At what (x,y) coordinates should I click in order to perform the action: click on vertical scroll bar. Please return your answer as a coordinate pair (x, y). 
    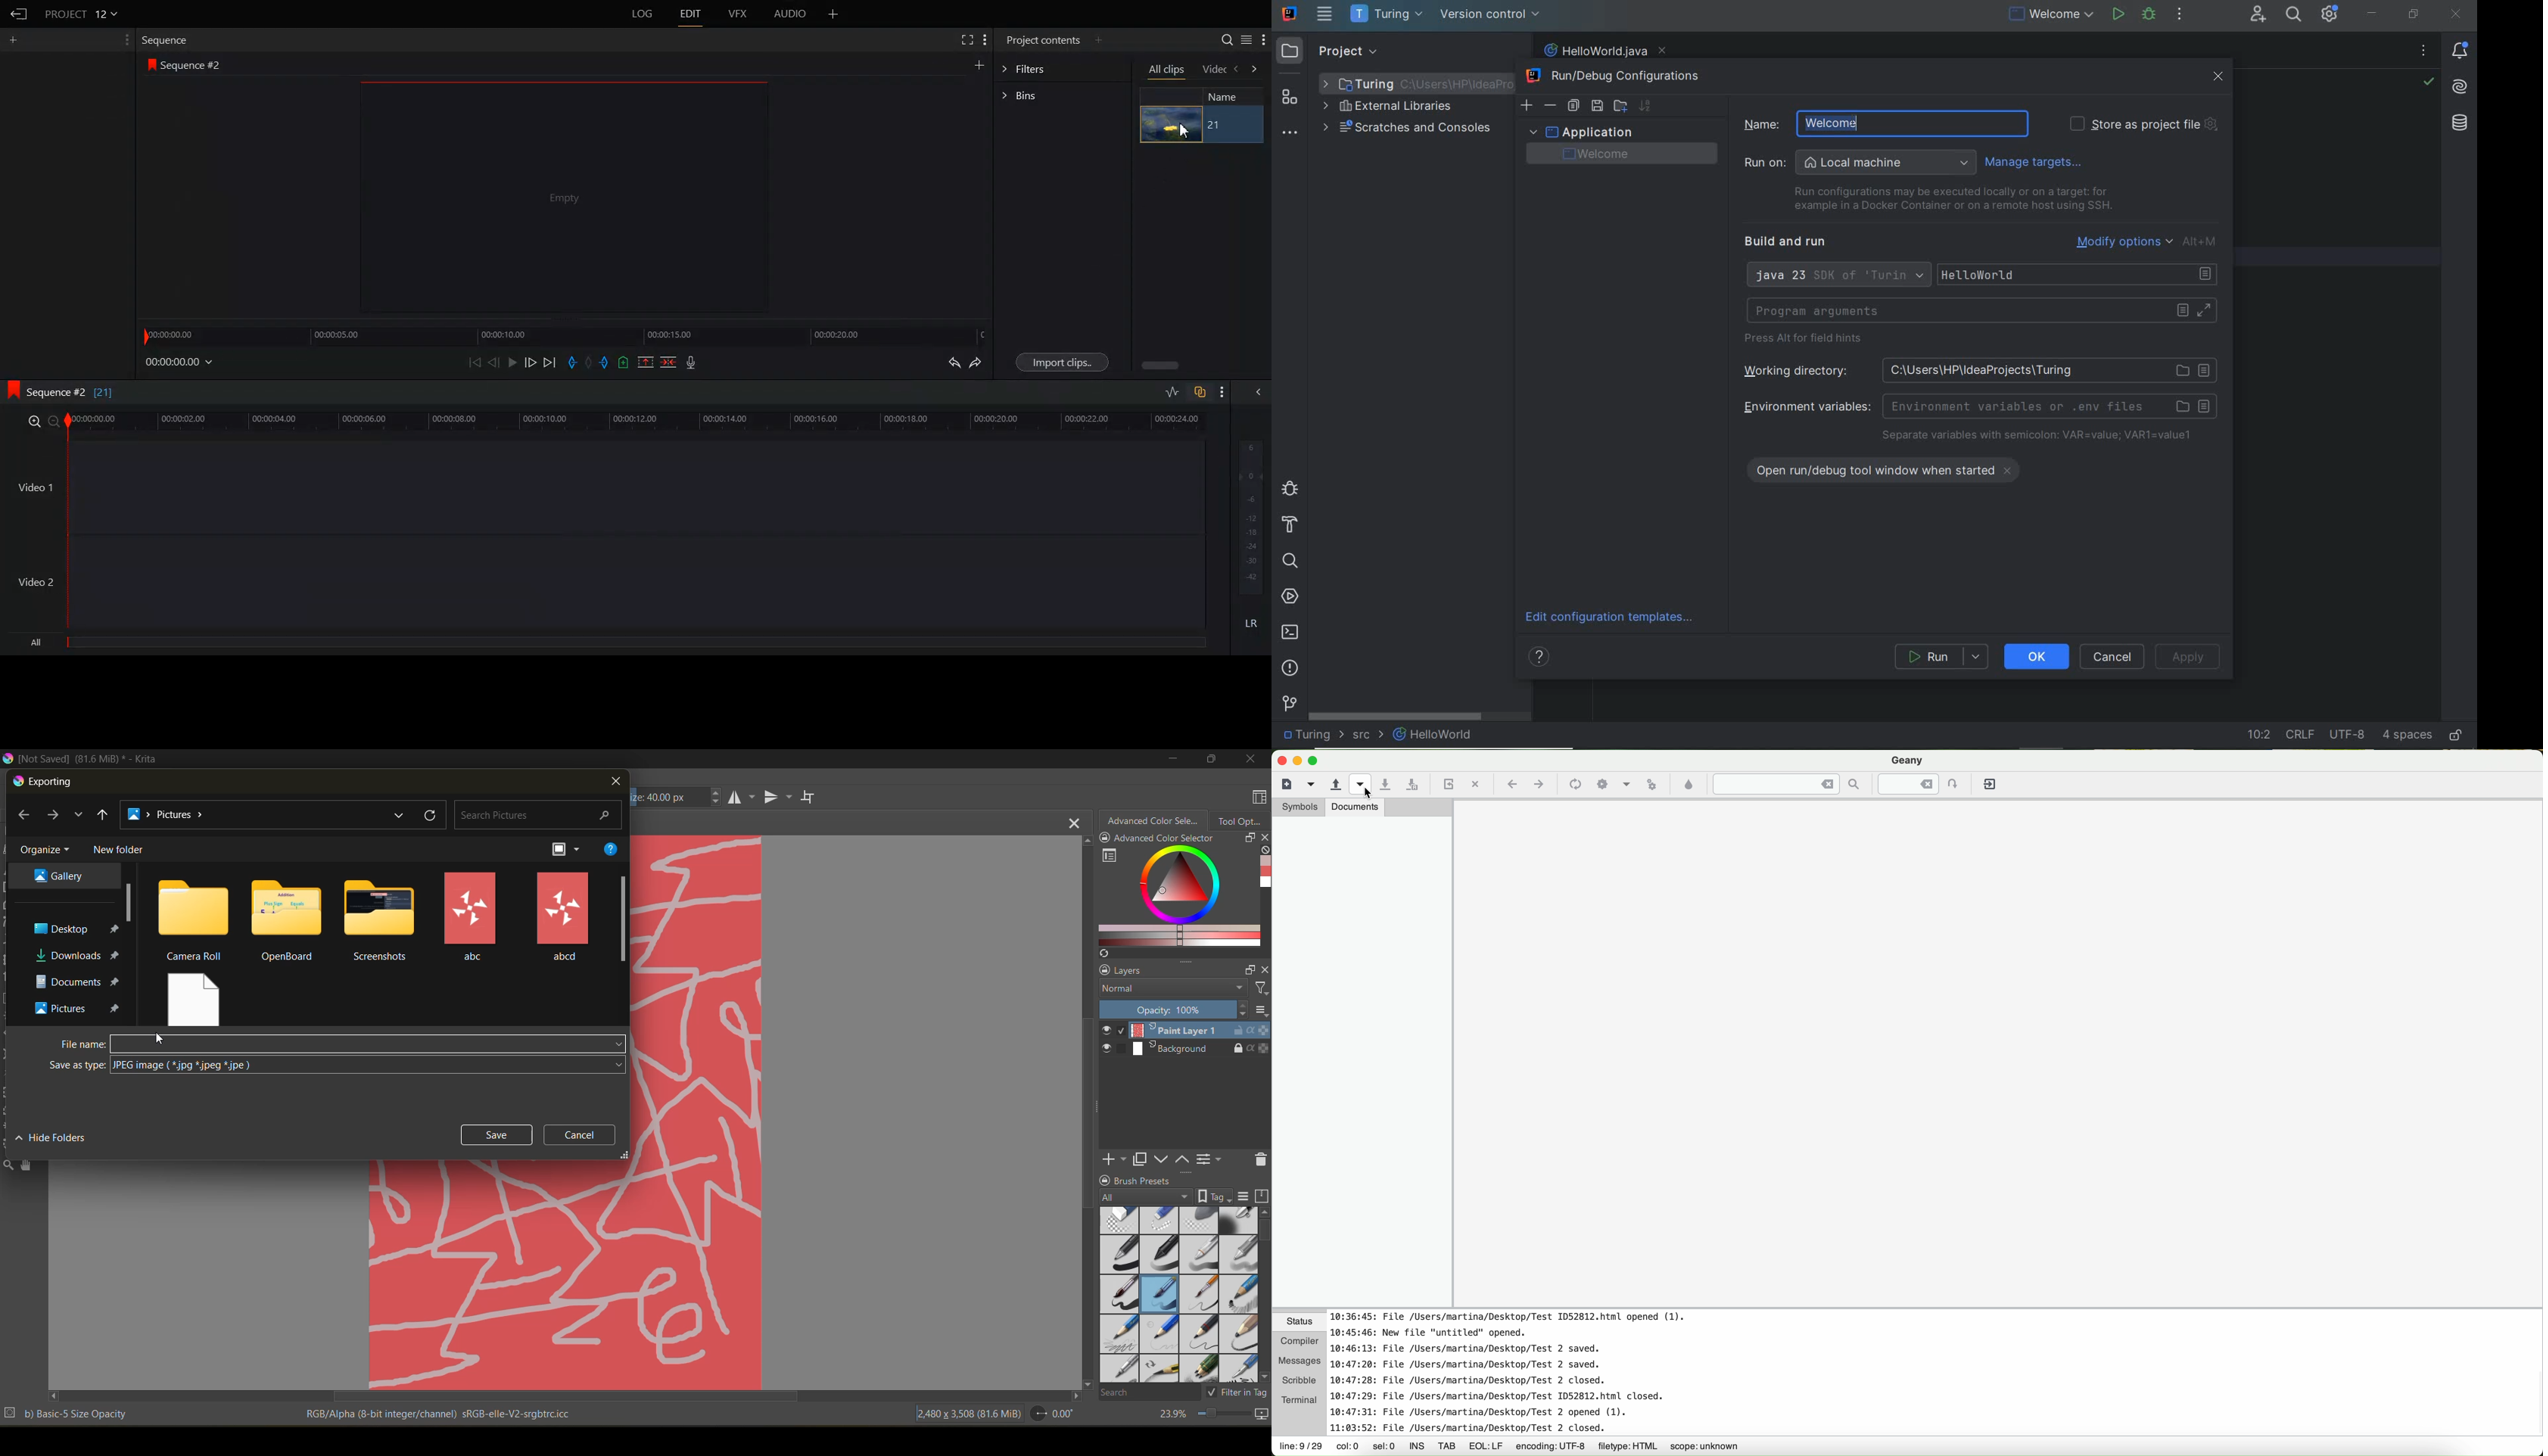
    Looking at the image, I should click on (623, 919).